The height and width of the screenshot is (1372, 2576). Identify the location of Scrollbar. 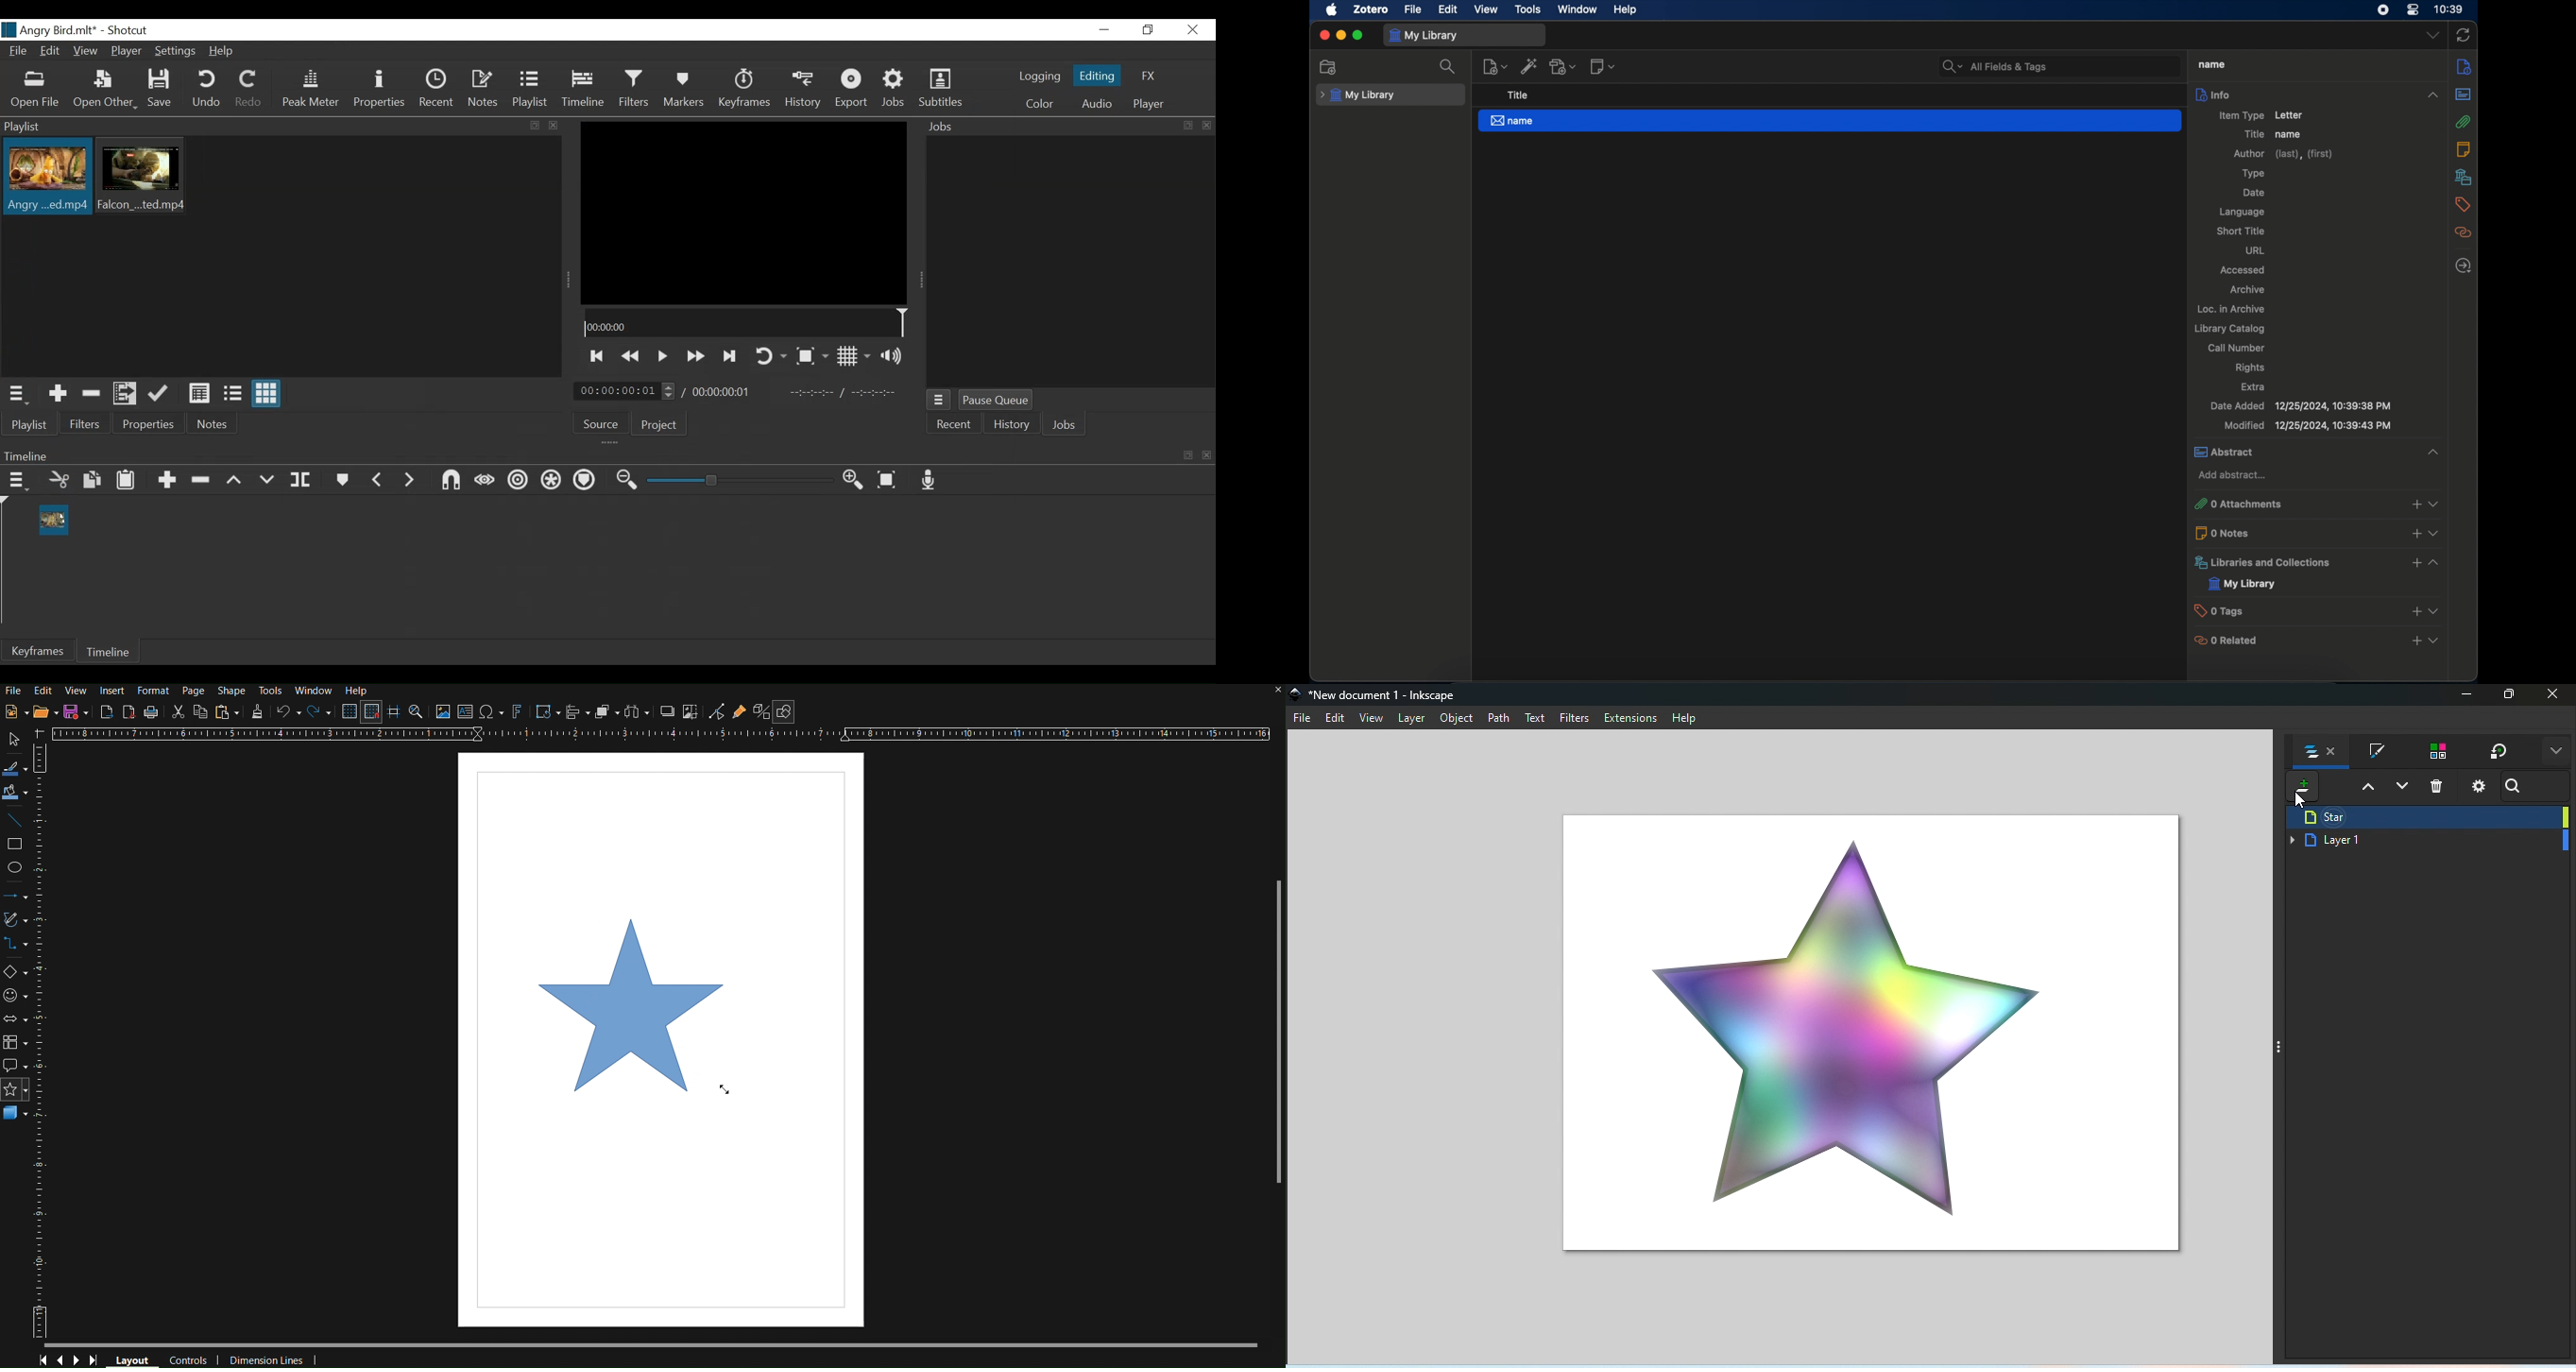
(652, 1345).